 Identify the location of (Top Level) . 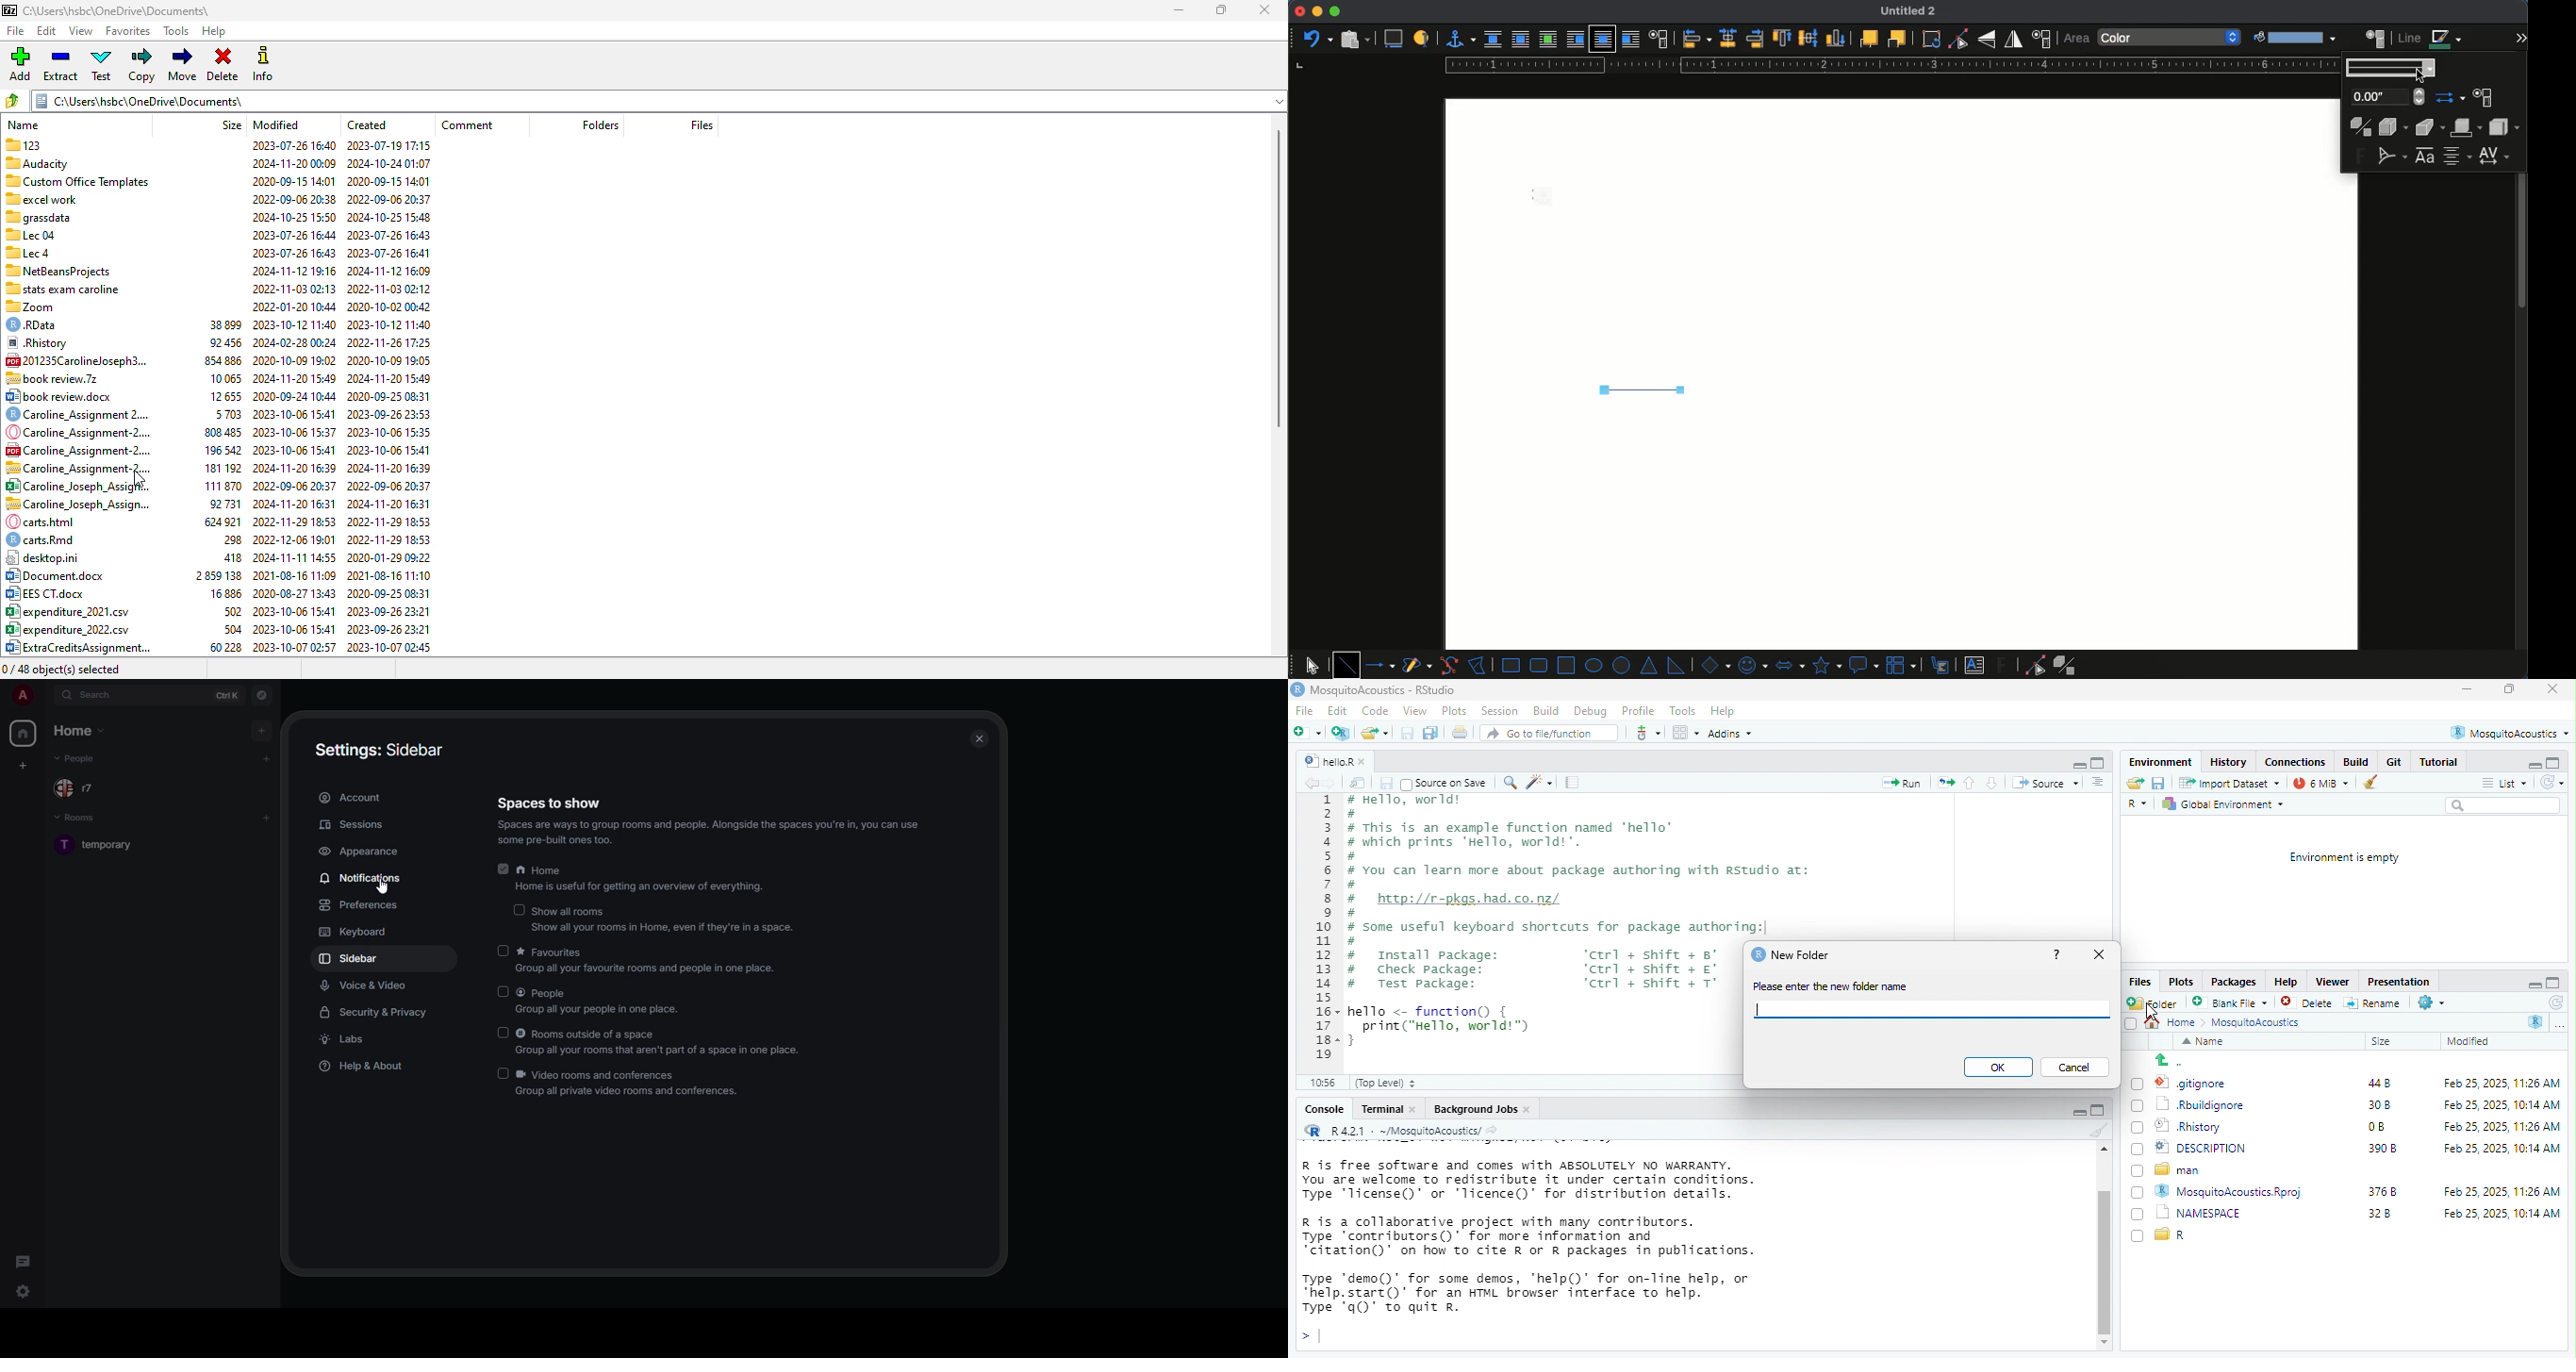
(1393, 1084).